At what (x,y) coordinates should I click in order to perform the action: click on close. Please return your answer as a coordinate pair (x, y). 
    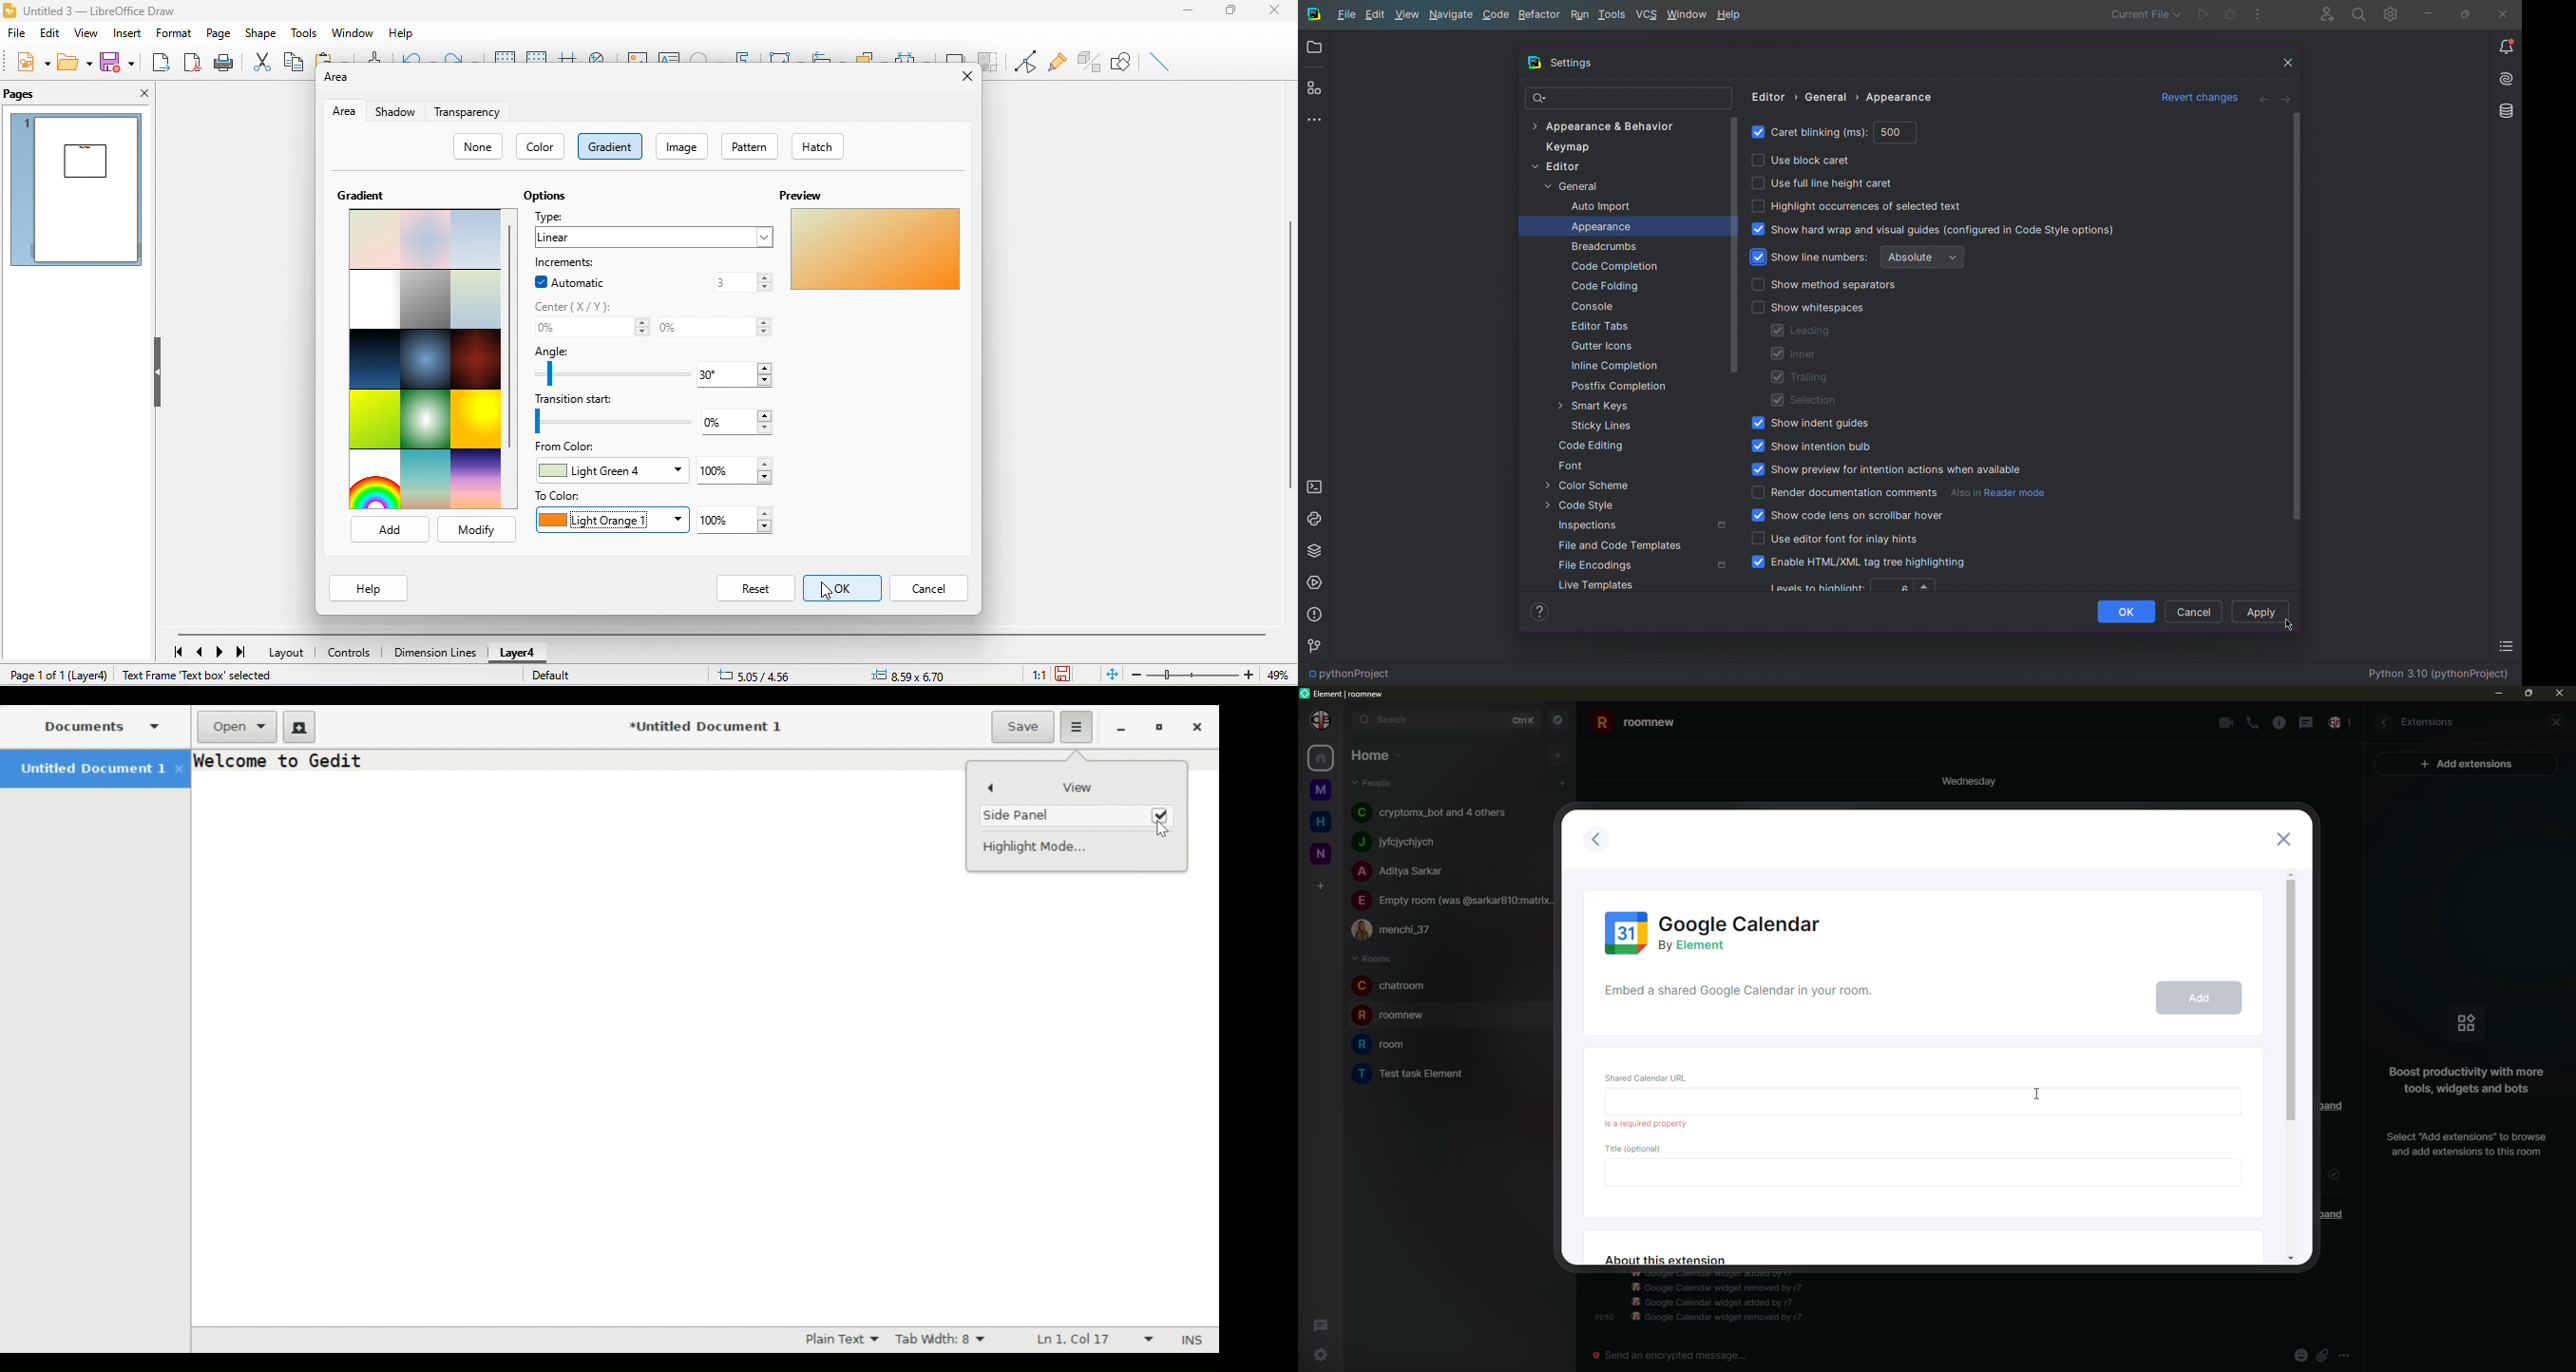
    Looking at the image, I should click on (180, 769).